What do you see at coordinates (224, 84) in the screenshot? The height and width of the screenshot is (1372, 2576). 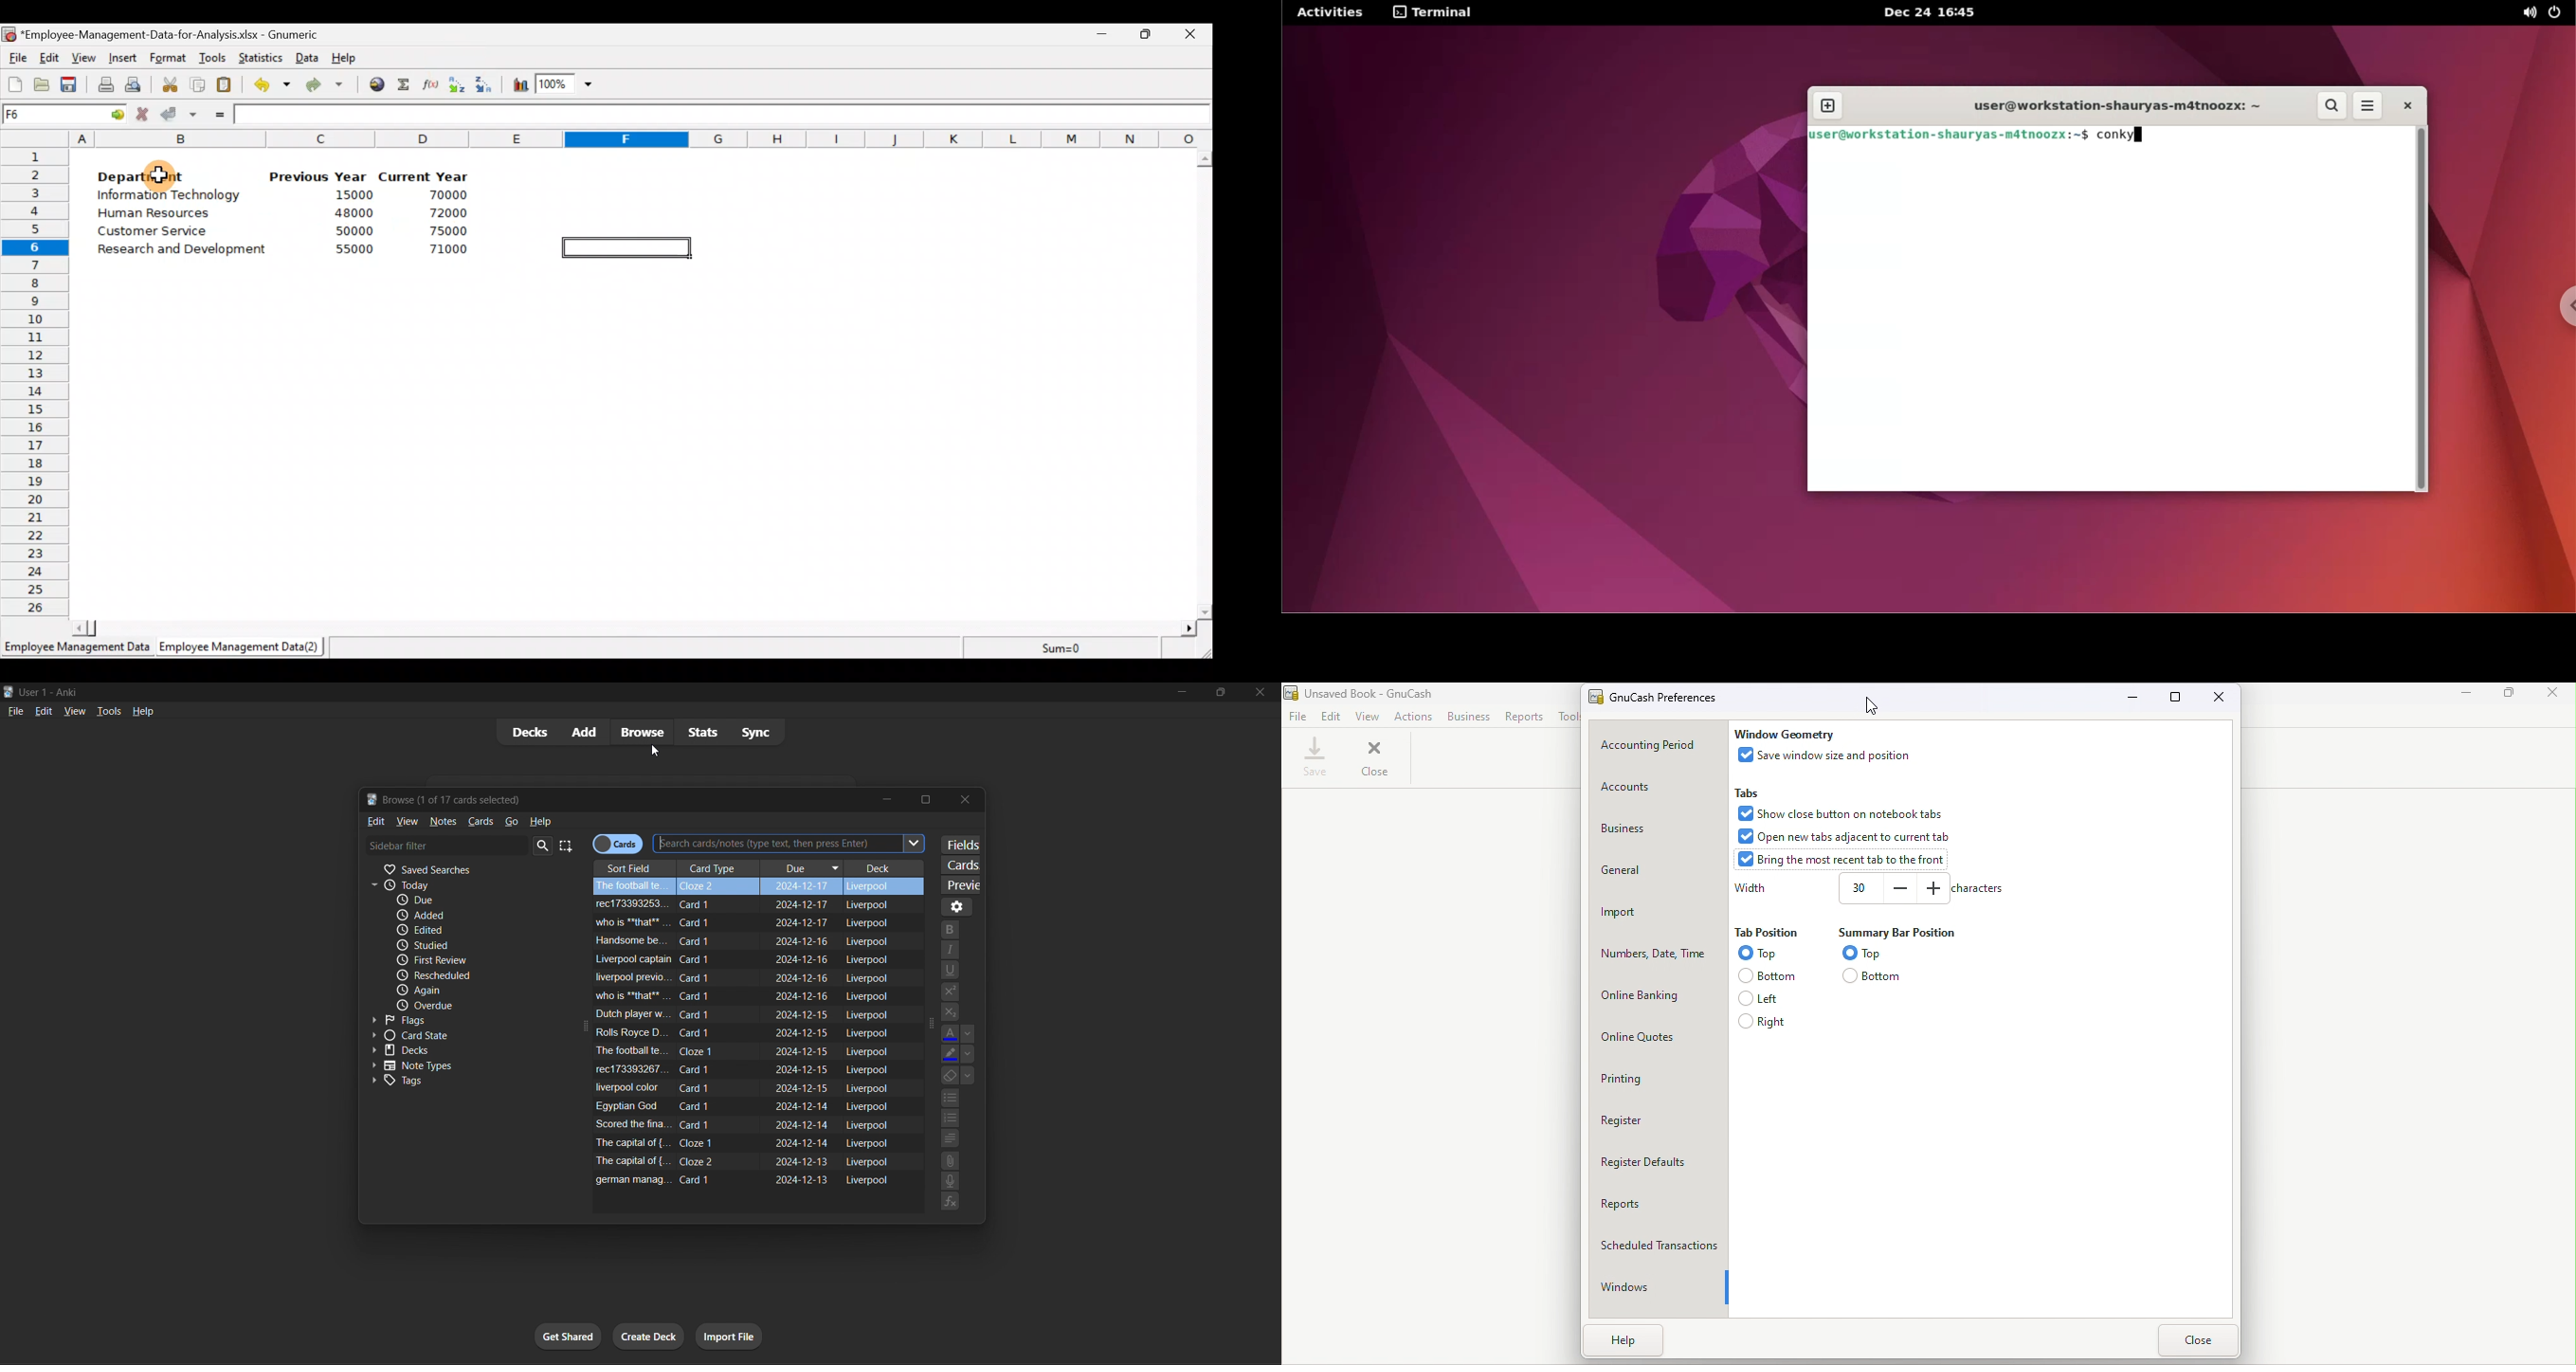 I see `Paste the clipboard` at bounding box center [224, 84].